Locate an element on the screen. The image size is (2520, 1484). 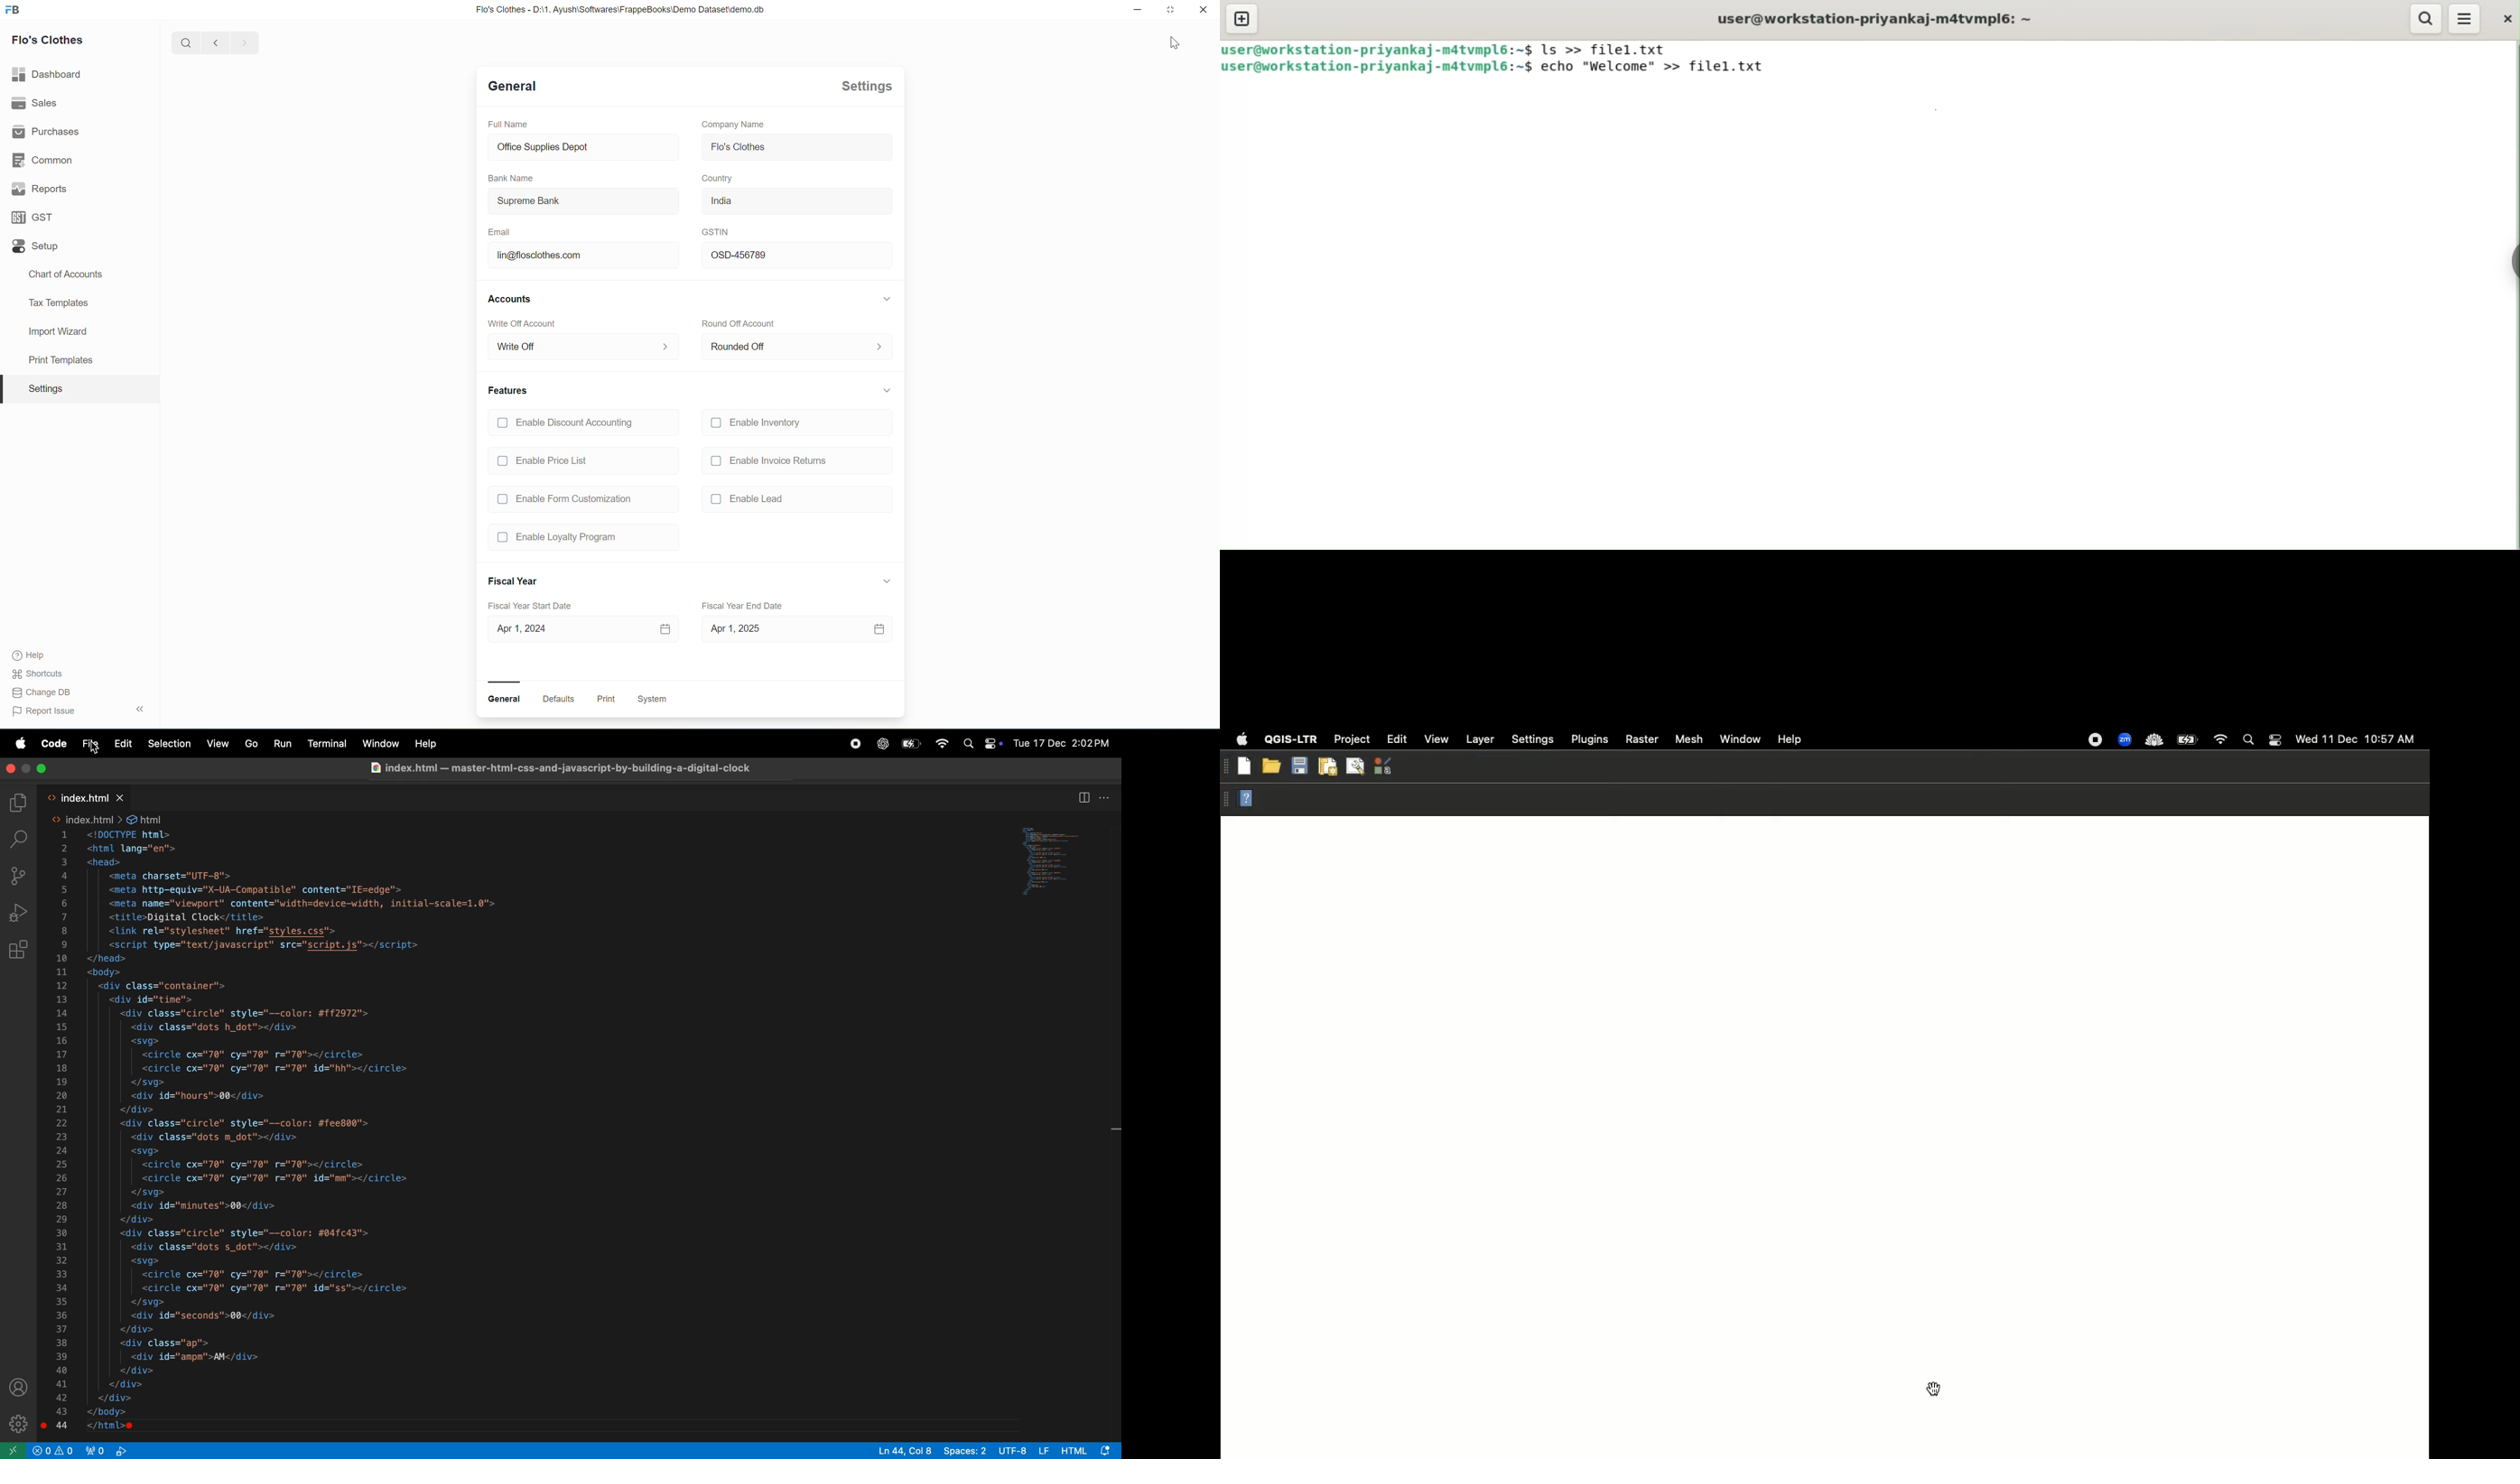
calendar icon is located at coordinates (666, 629).